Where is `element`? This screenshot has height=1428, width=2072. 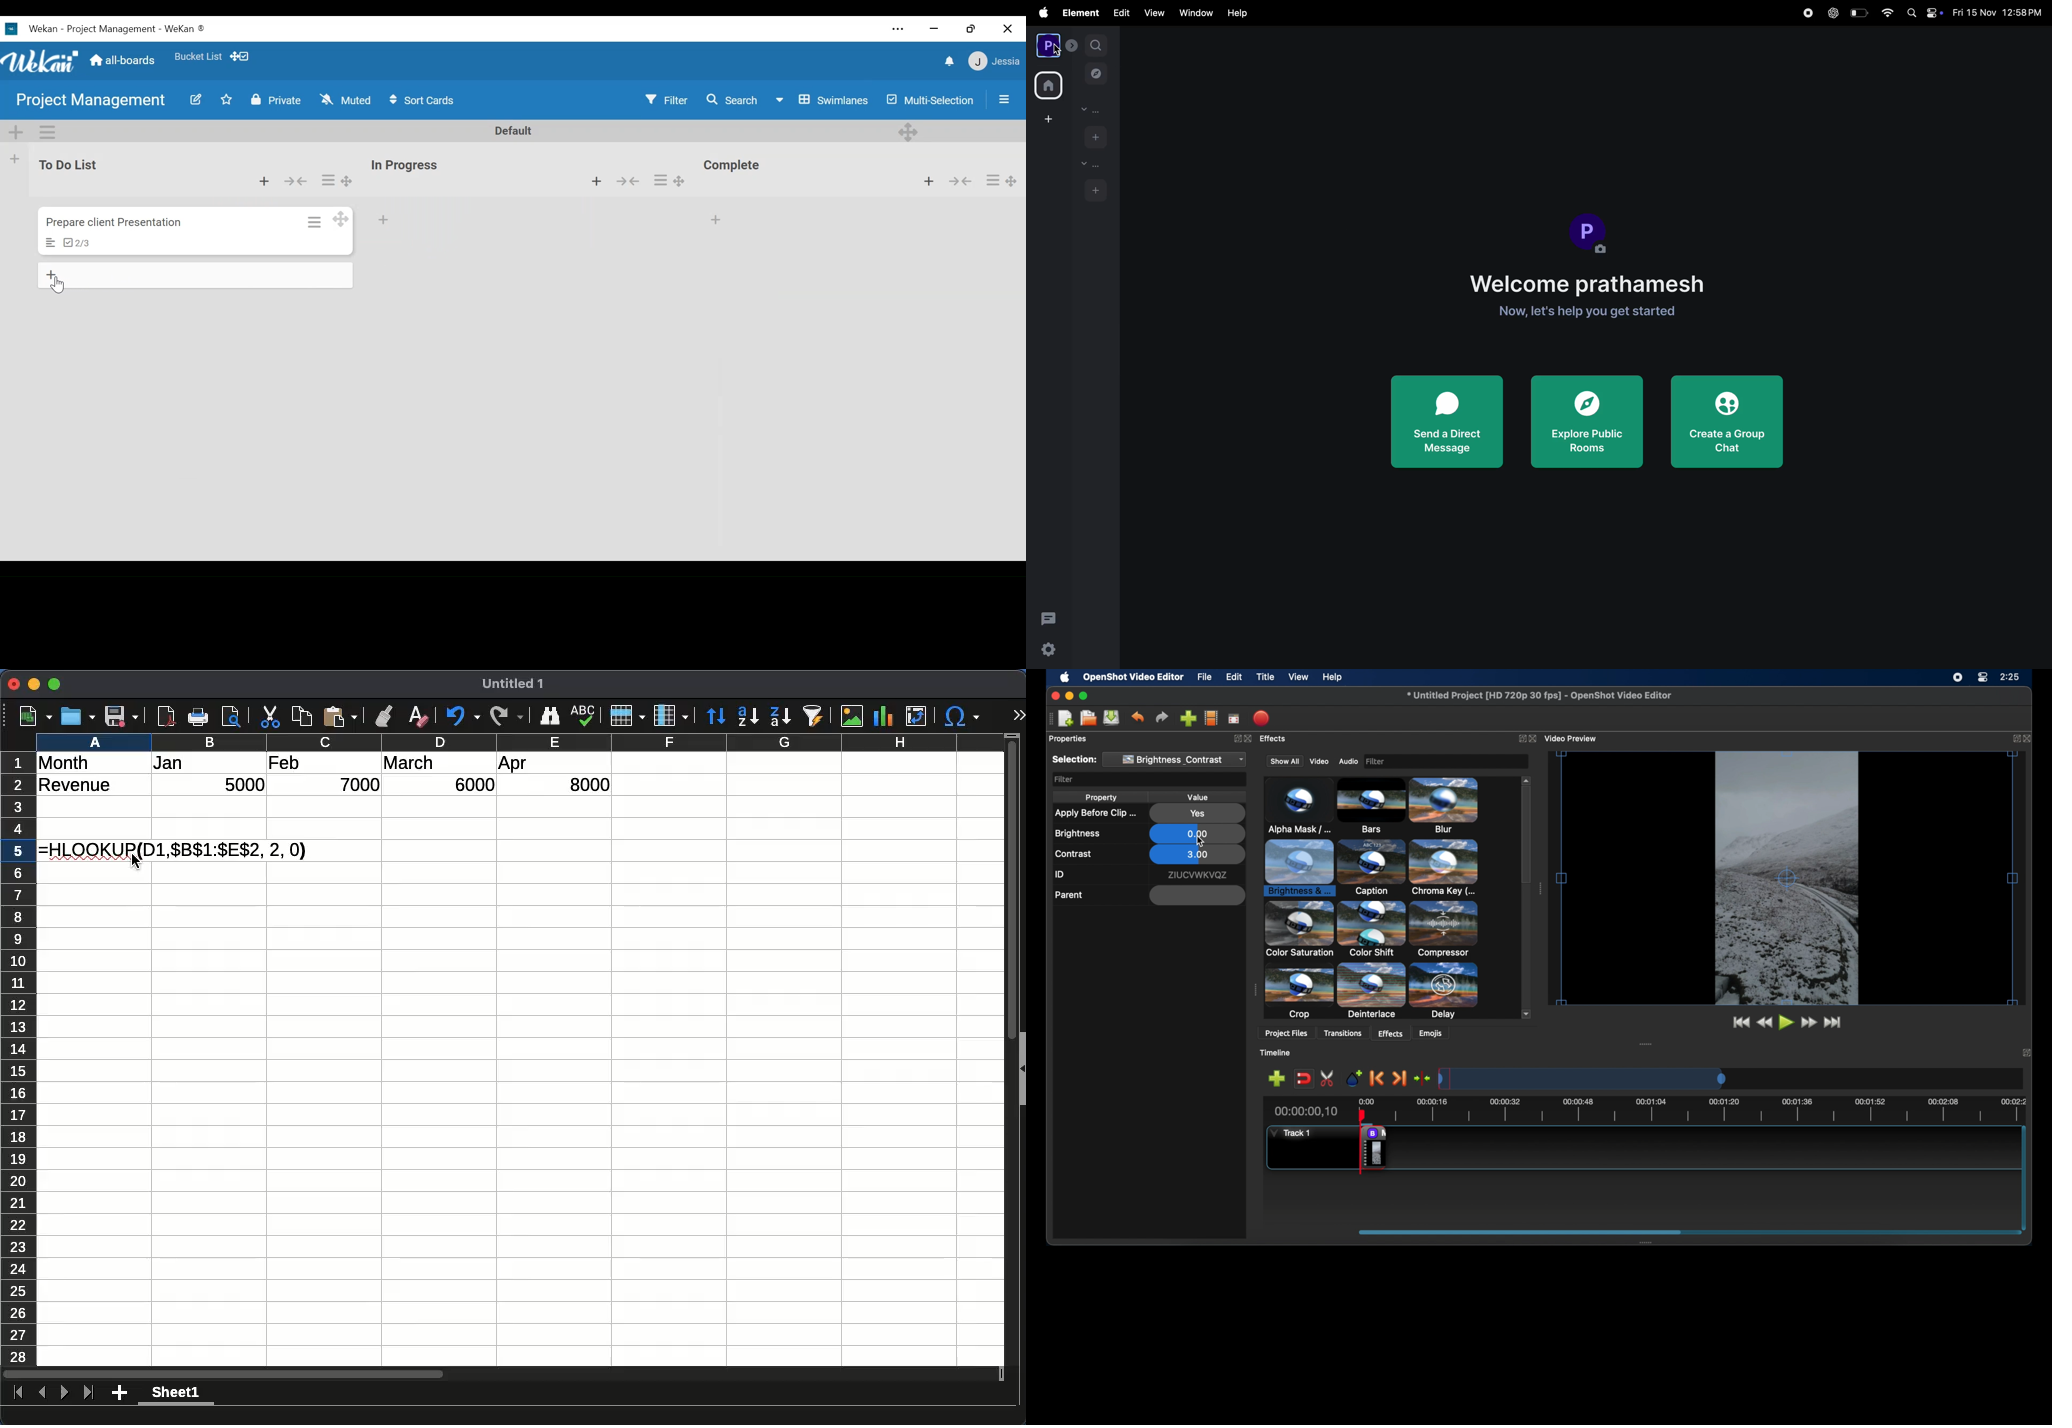
element is located at coordinates (1082, 13).